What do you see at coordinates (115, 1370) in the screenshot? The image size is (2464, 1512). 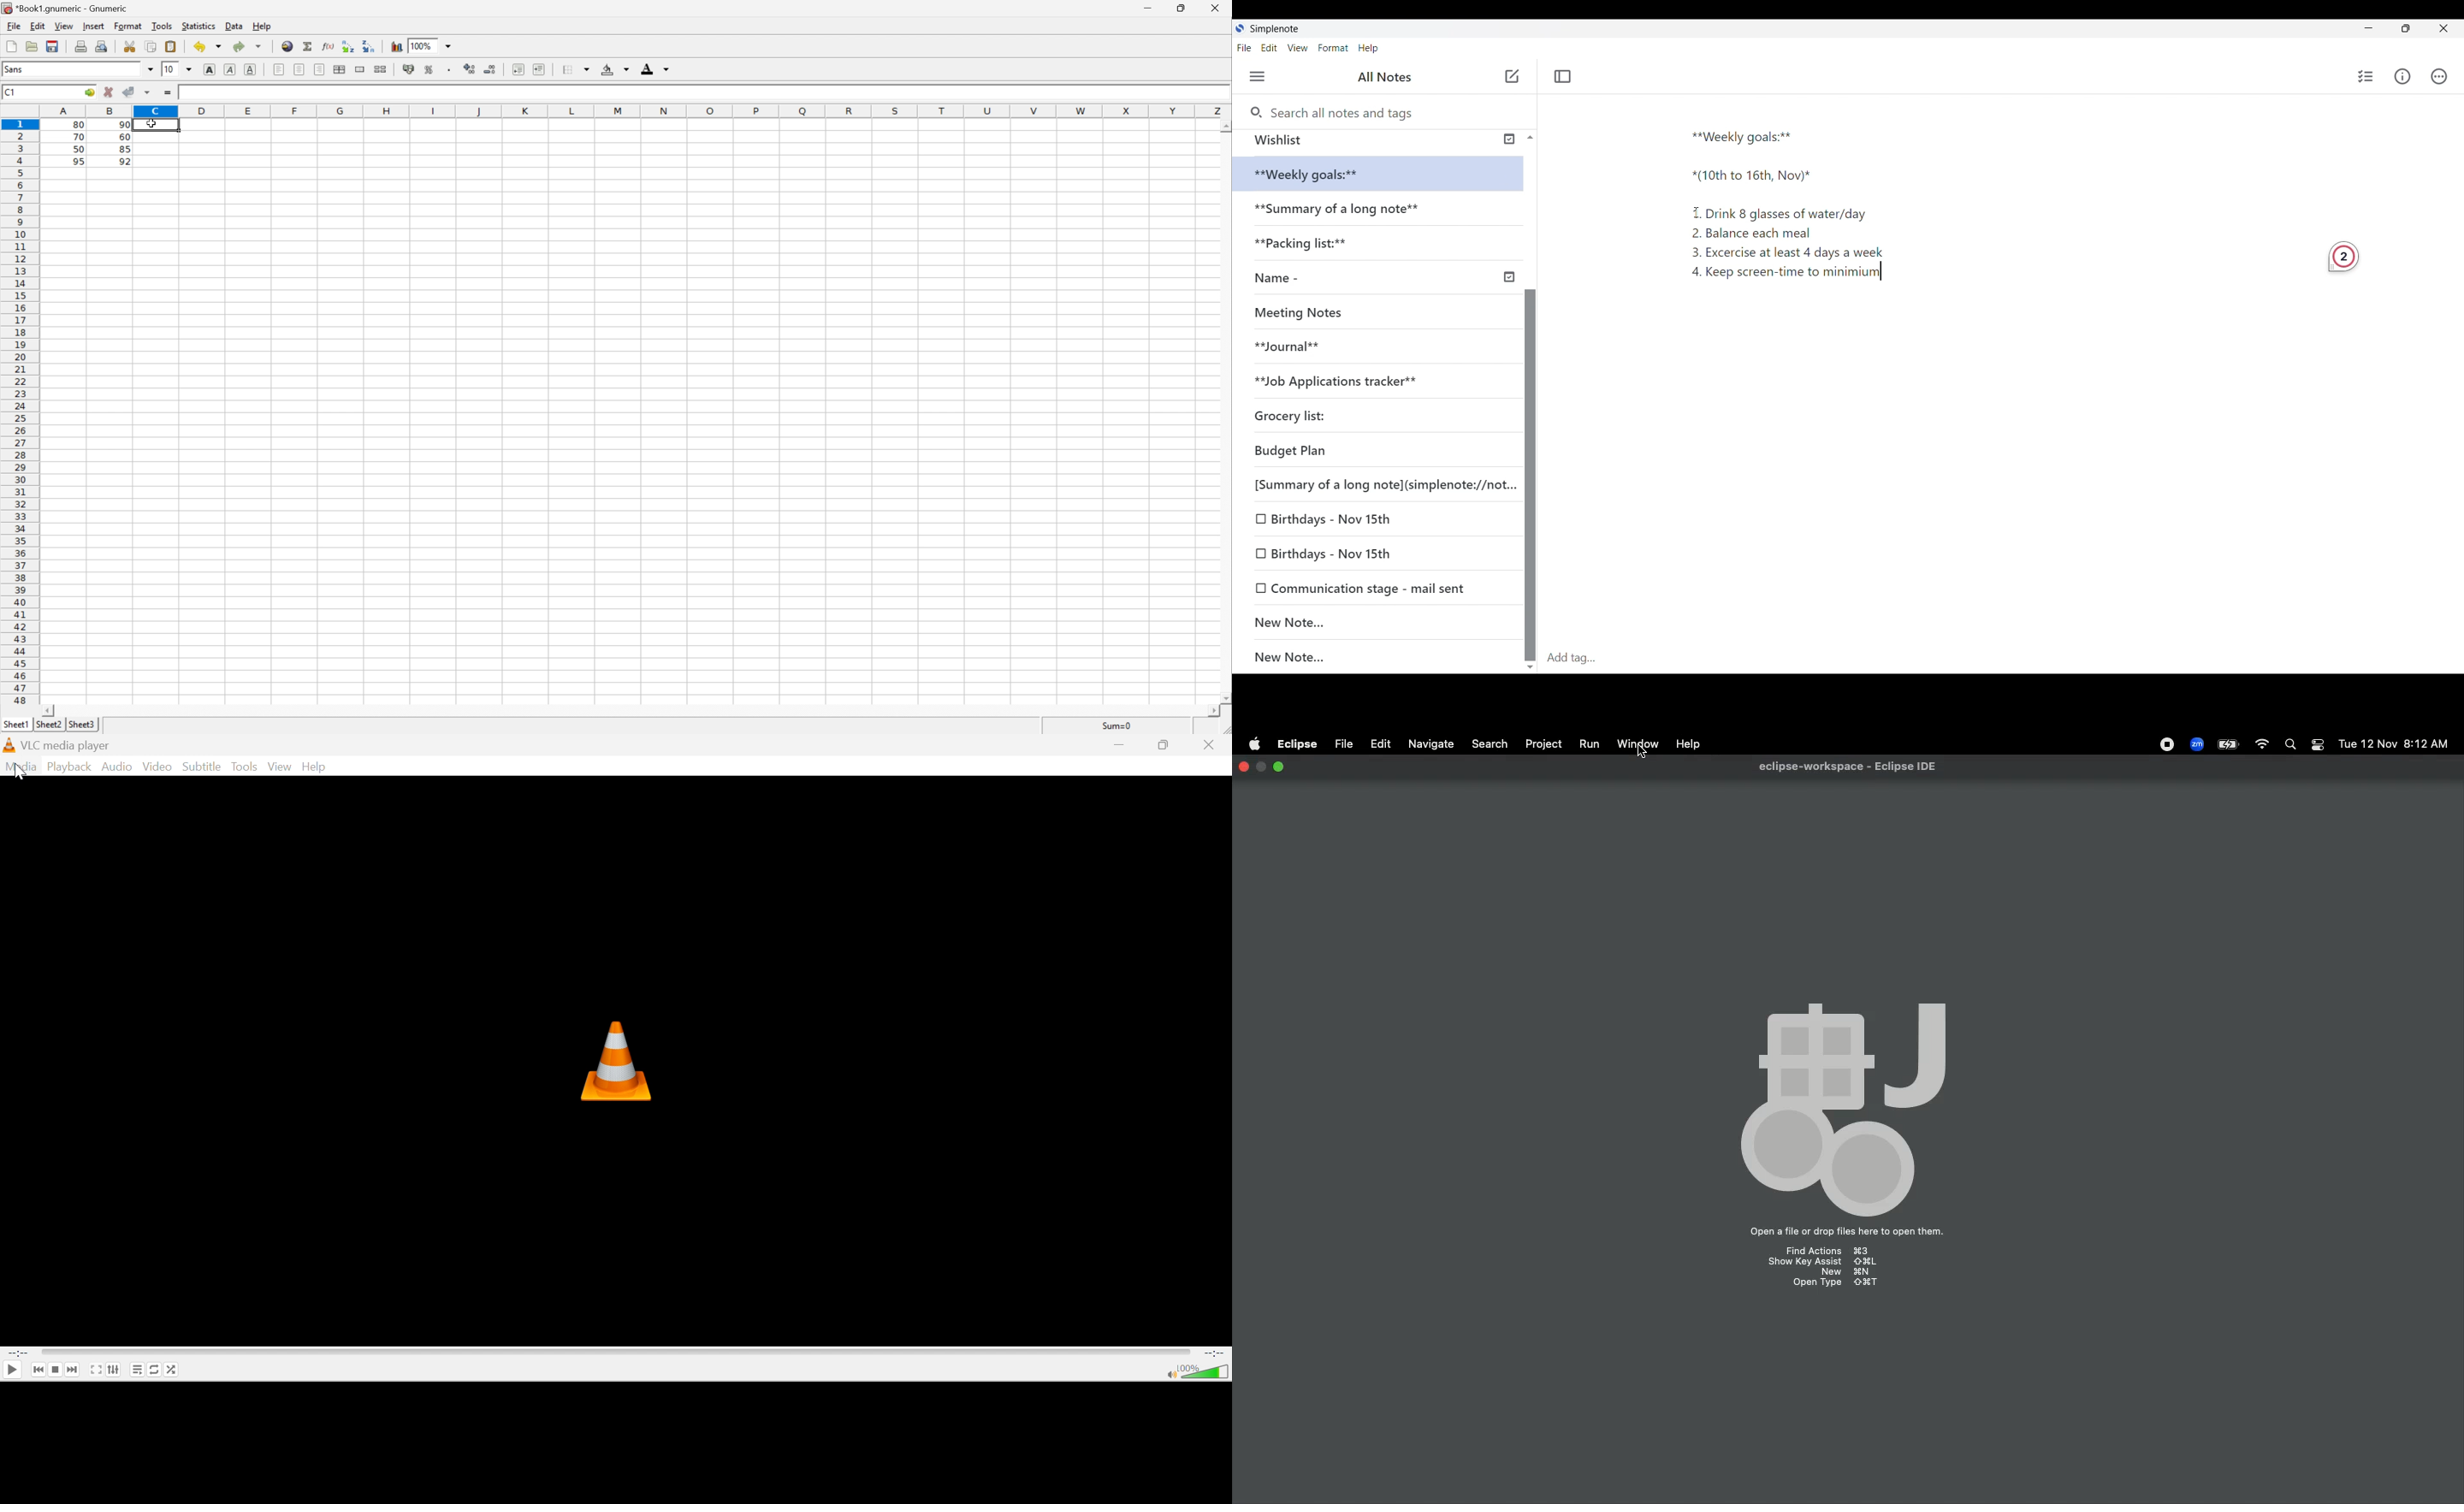 I see `Show extended settings` at bounding box center [115, 1370].